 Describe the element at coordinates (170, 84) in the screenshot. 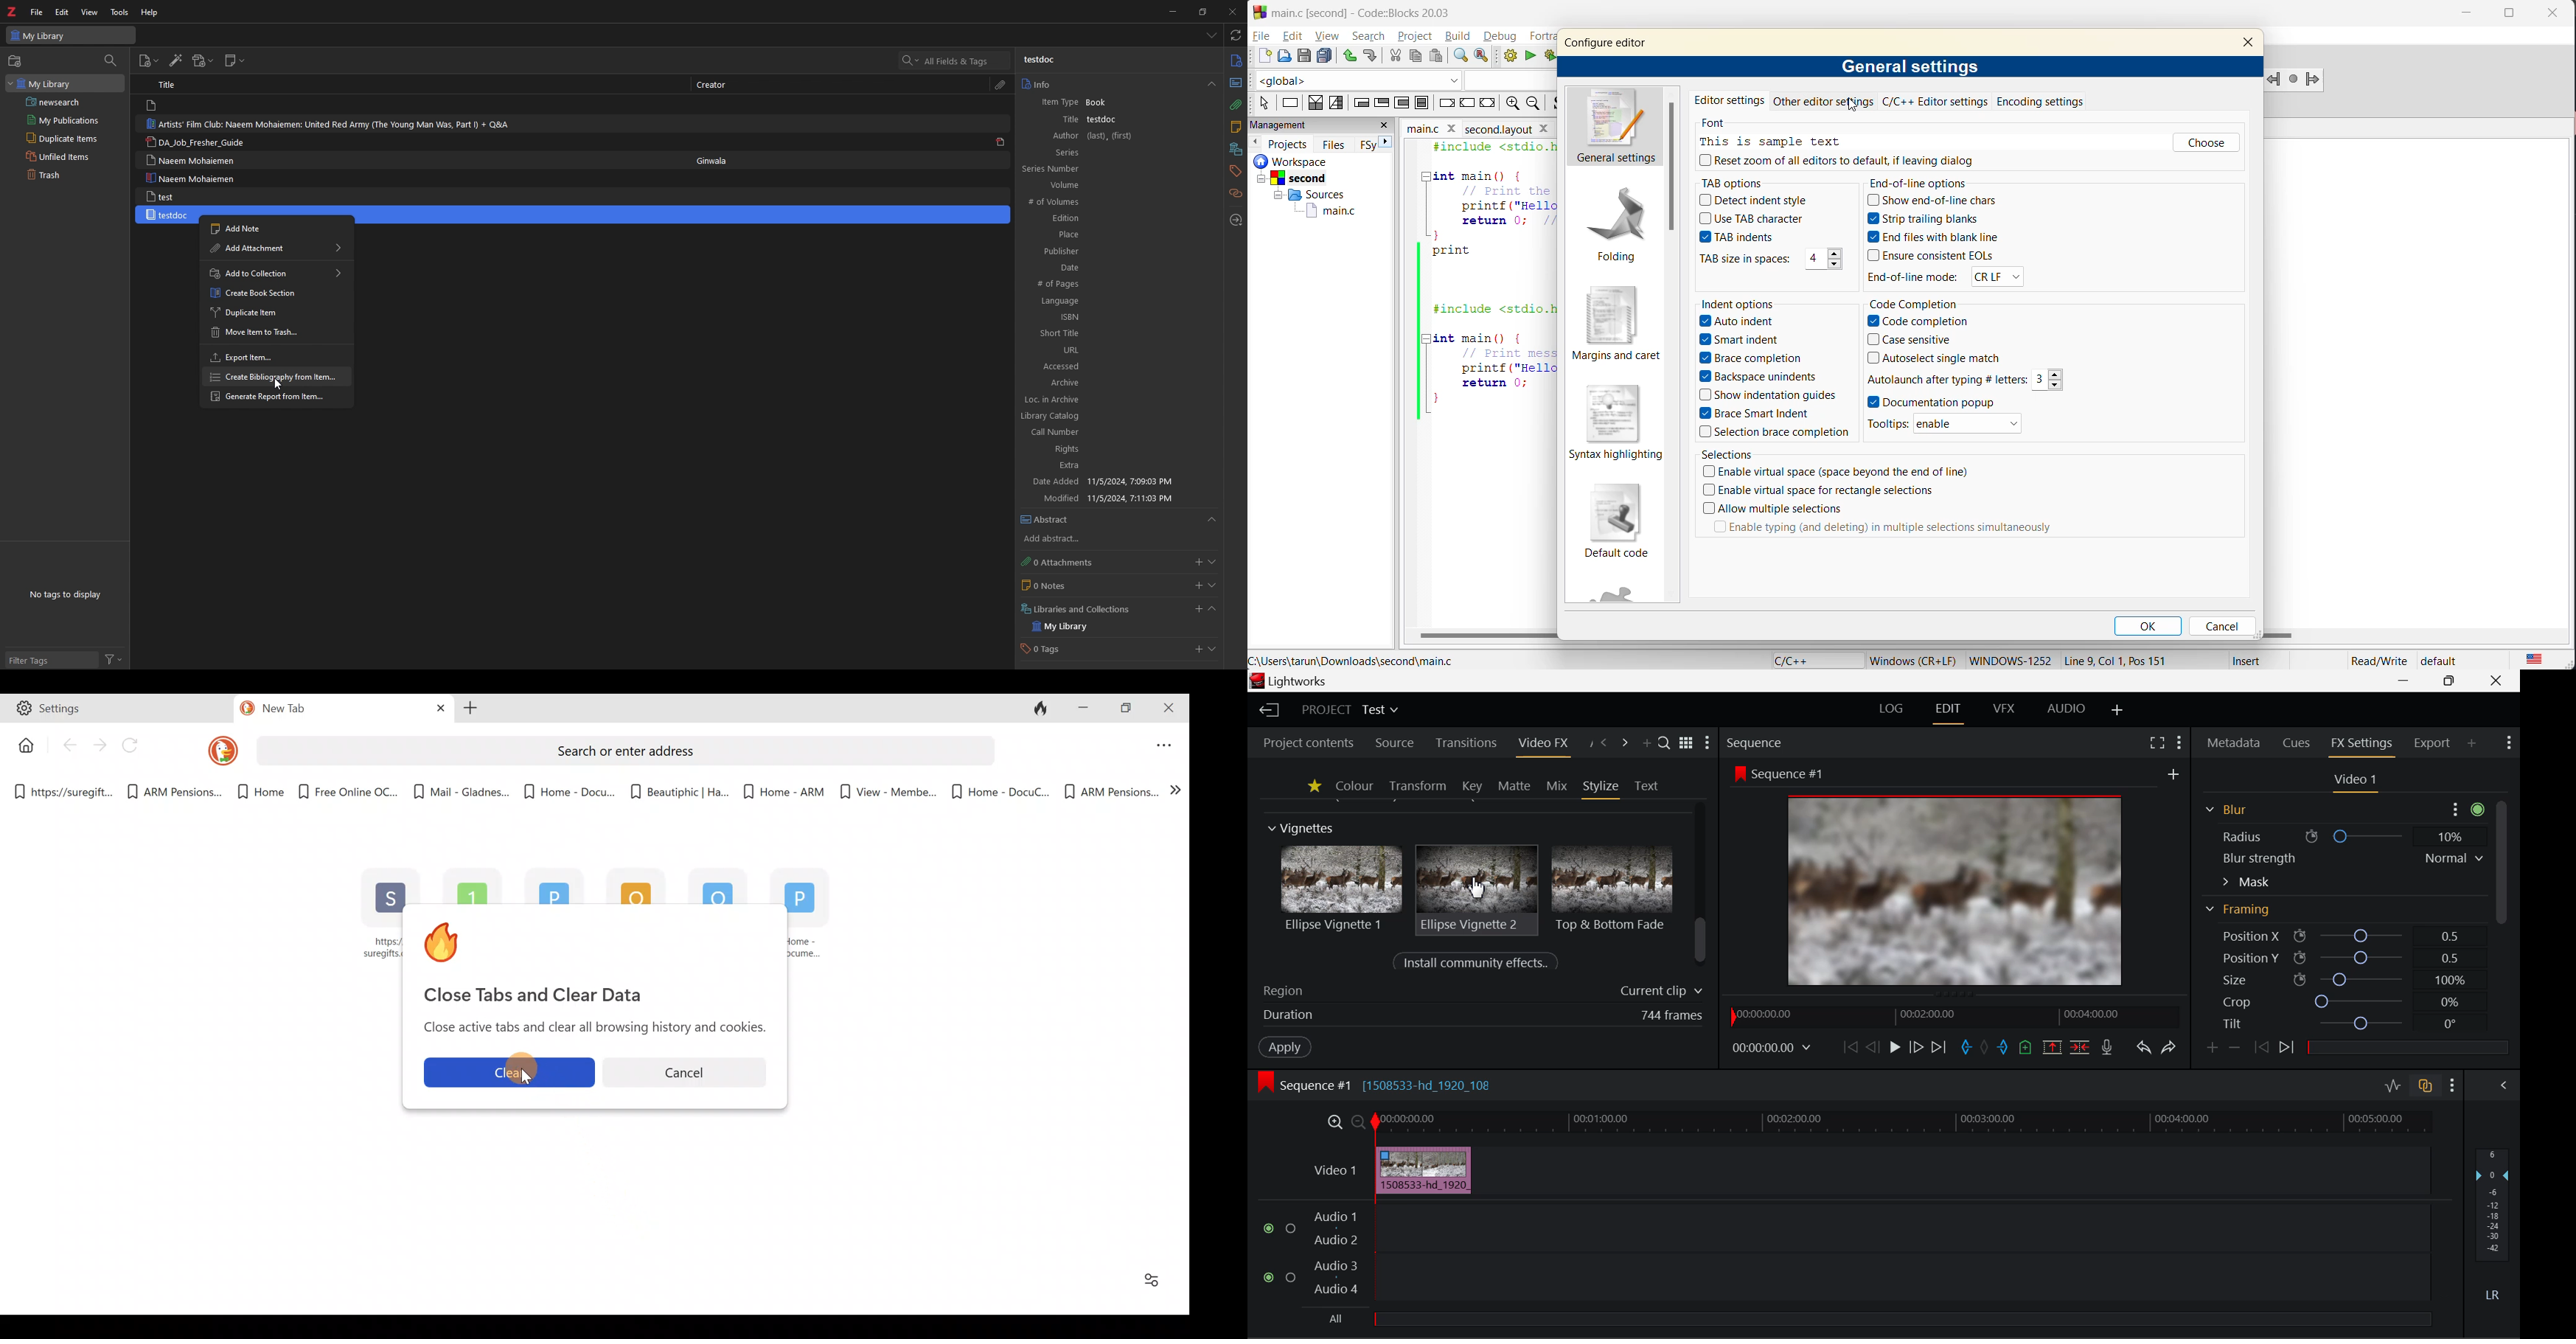

I see `Title` at that location.